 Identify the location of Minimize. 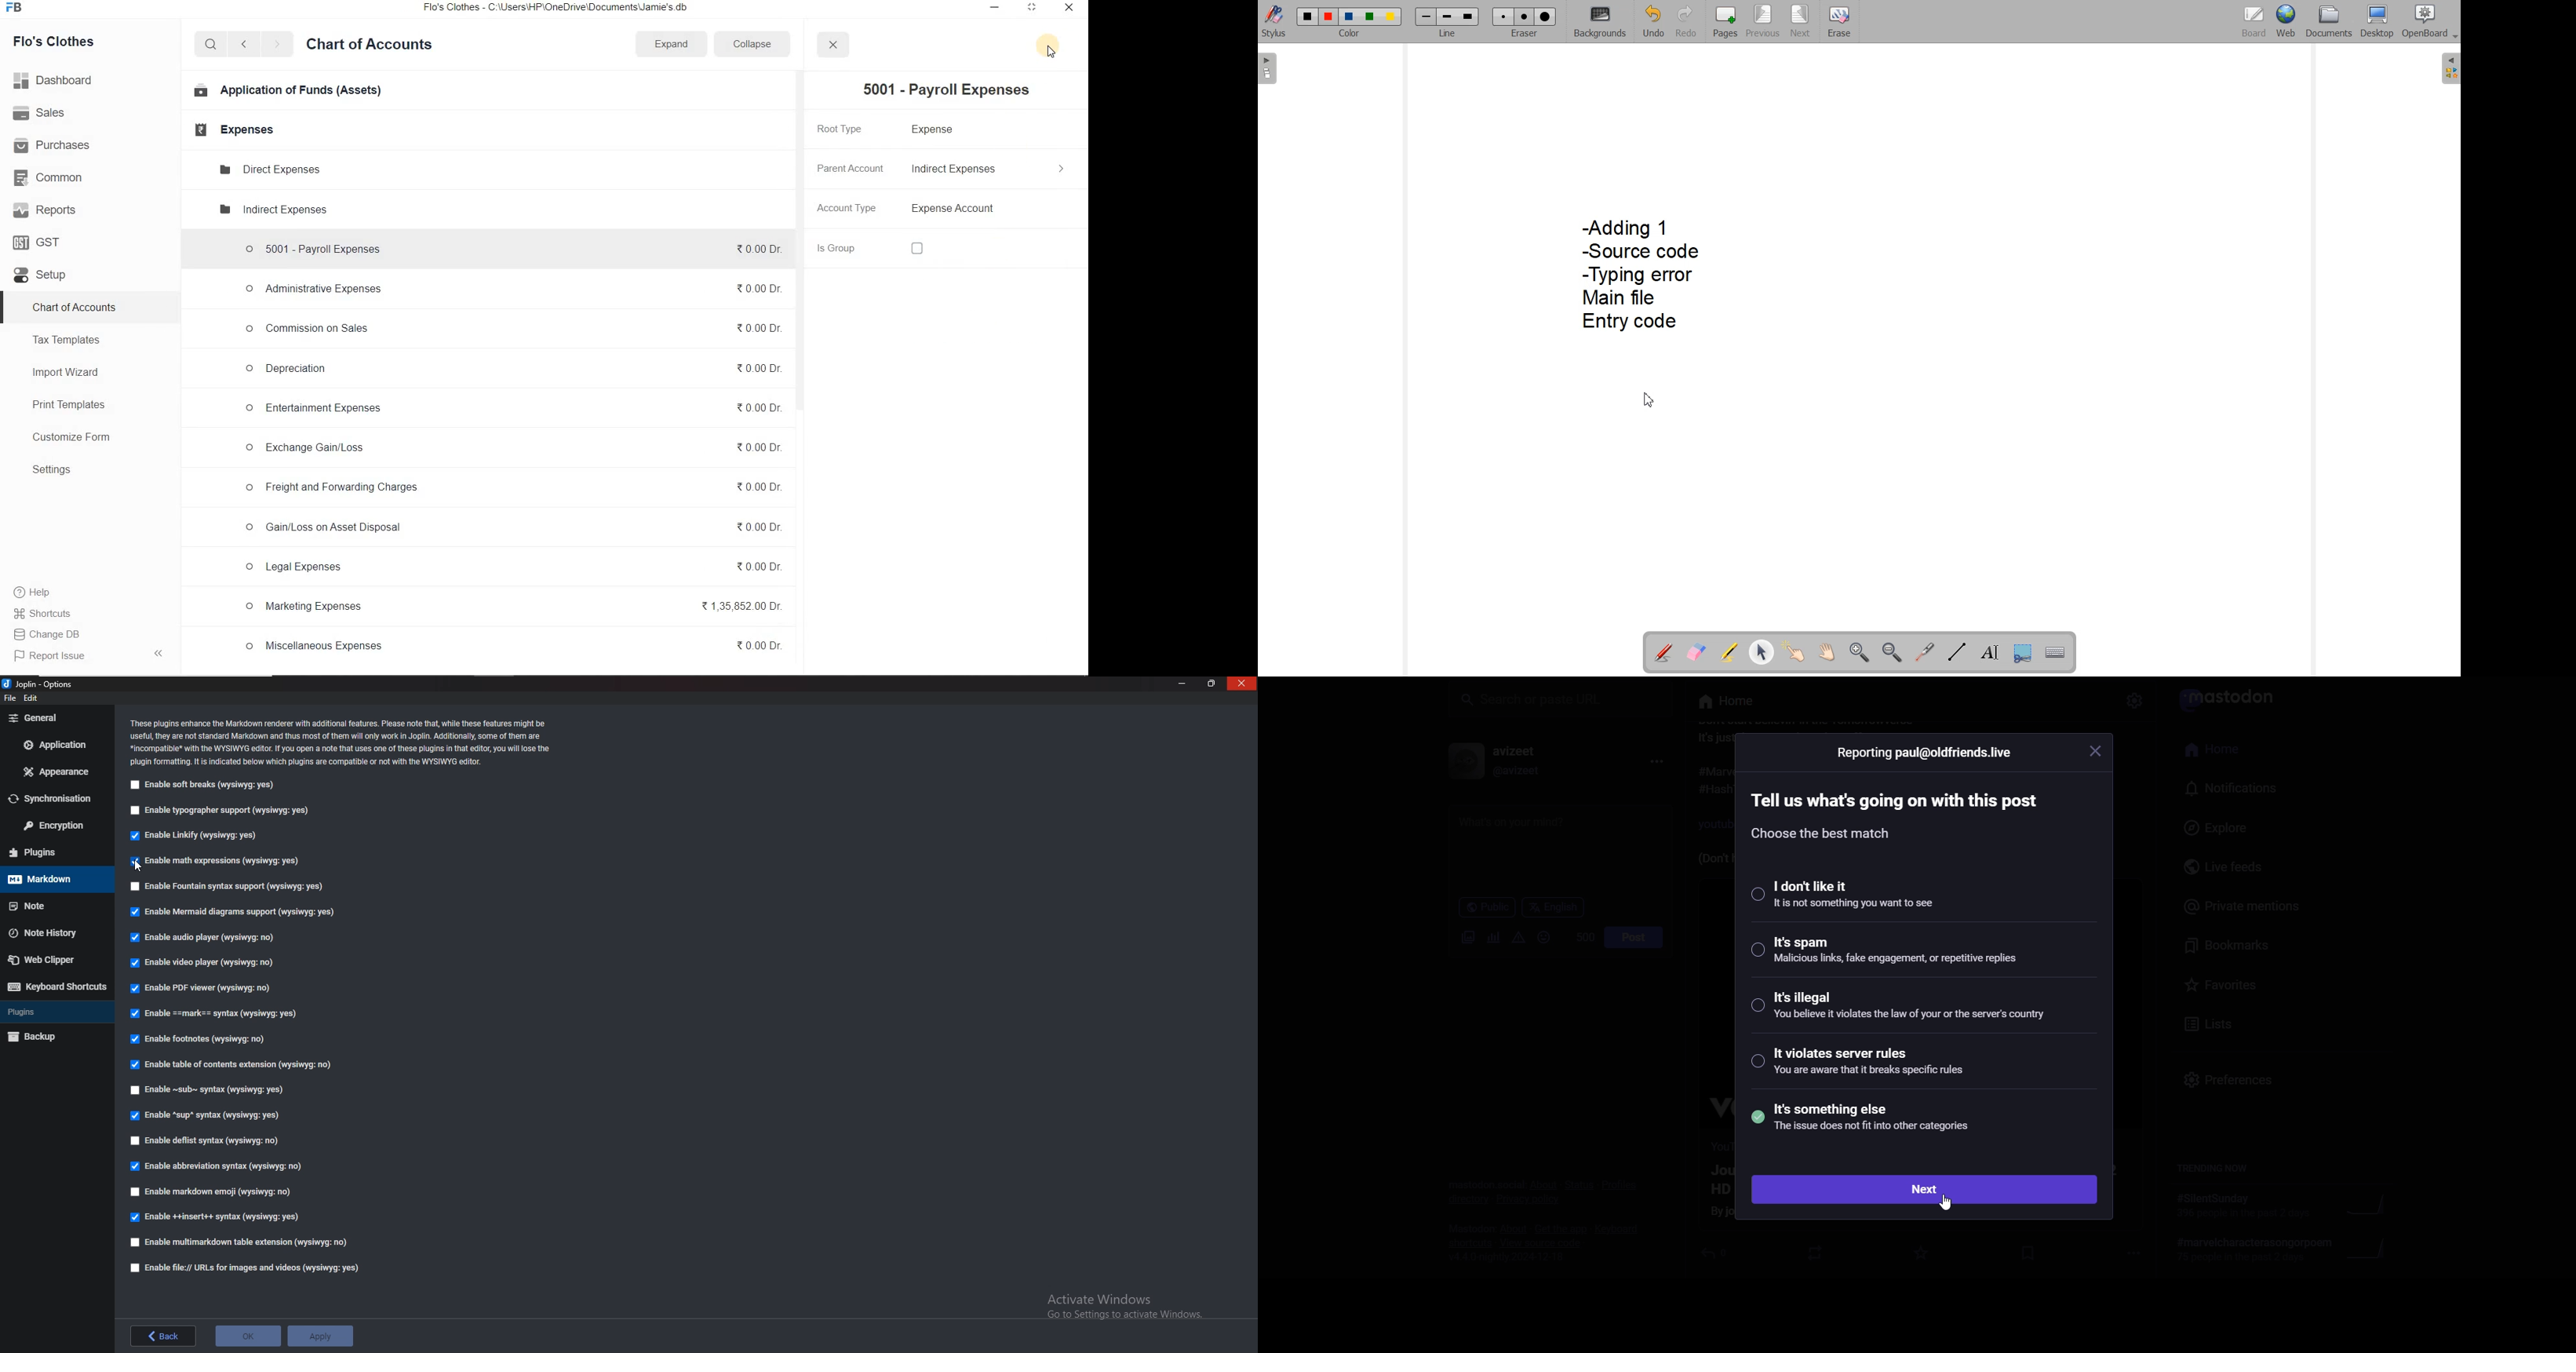
(1184, 683).